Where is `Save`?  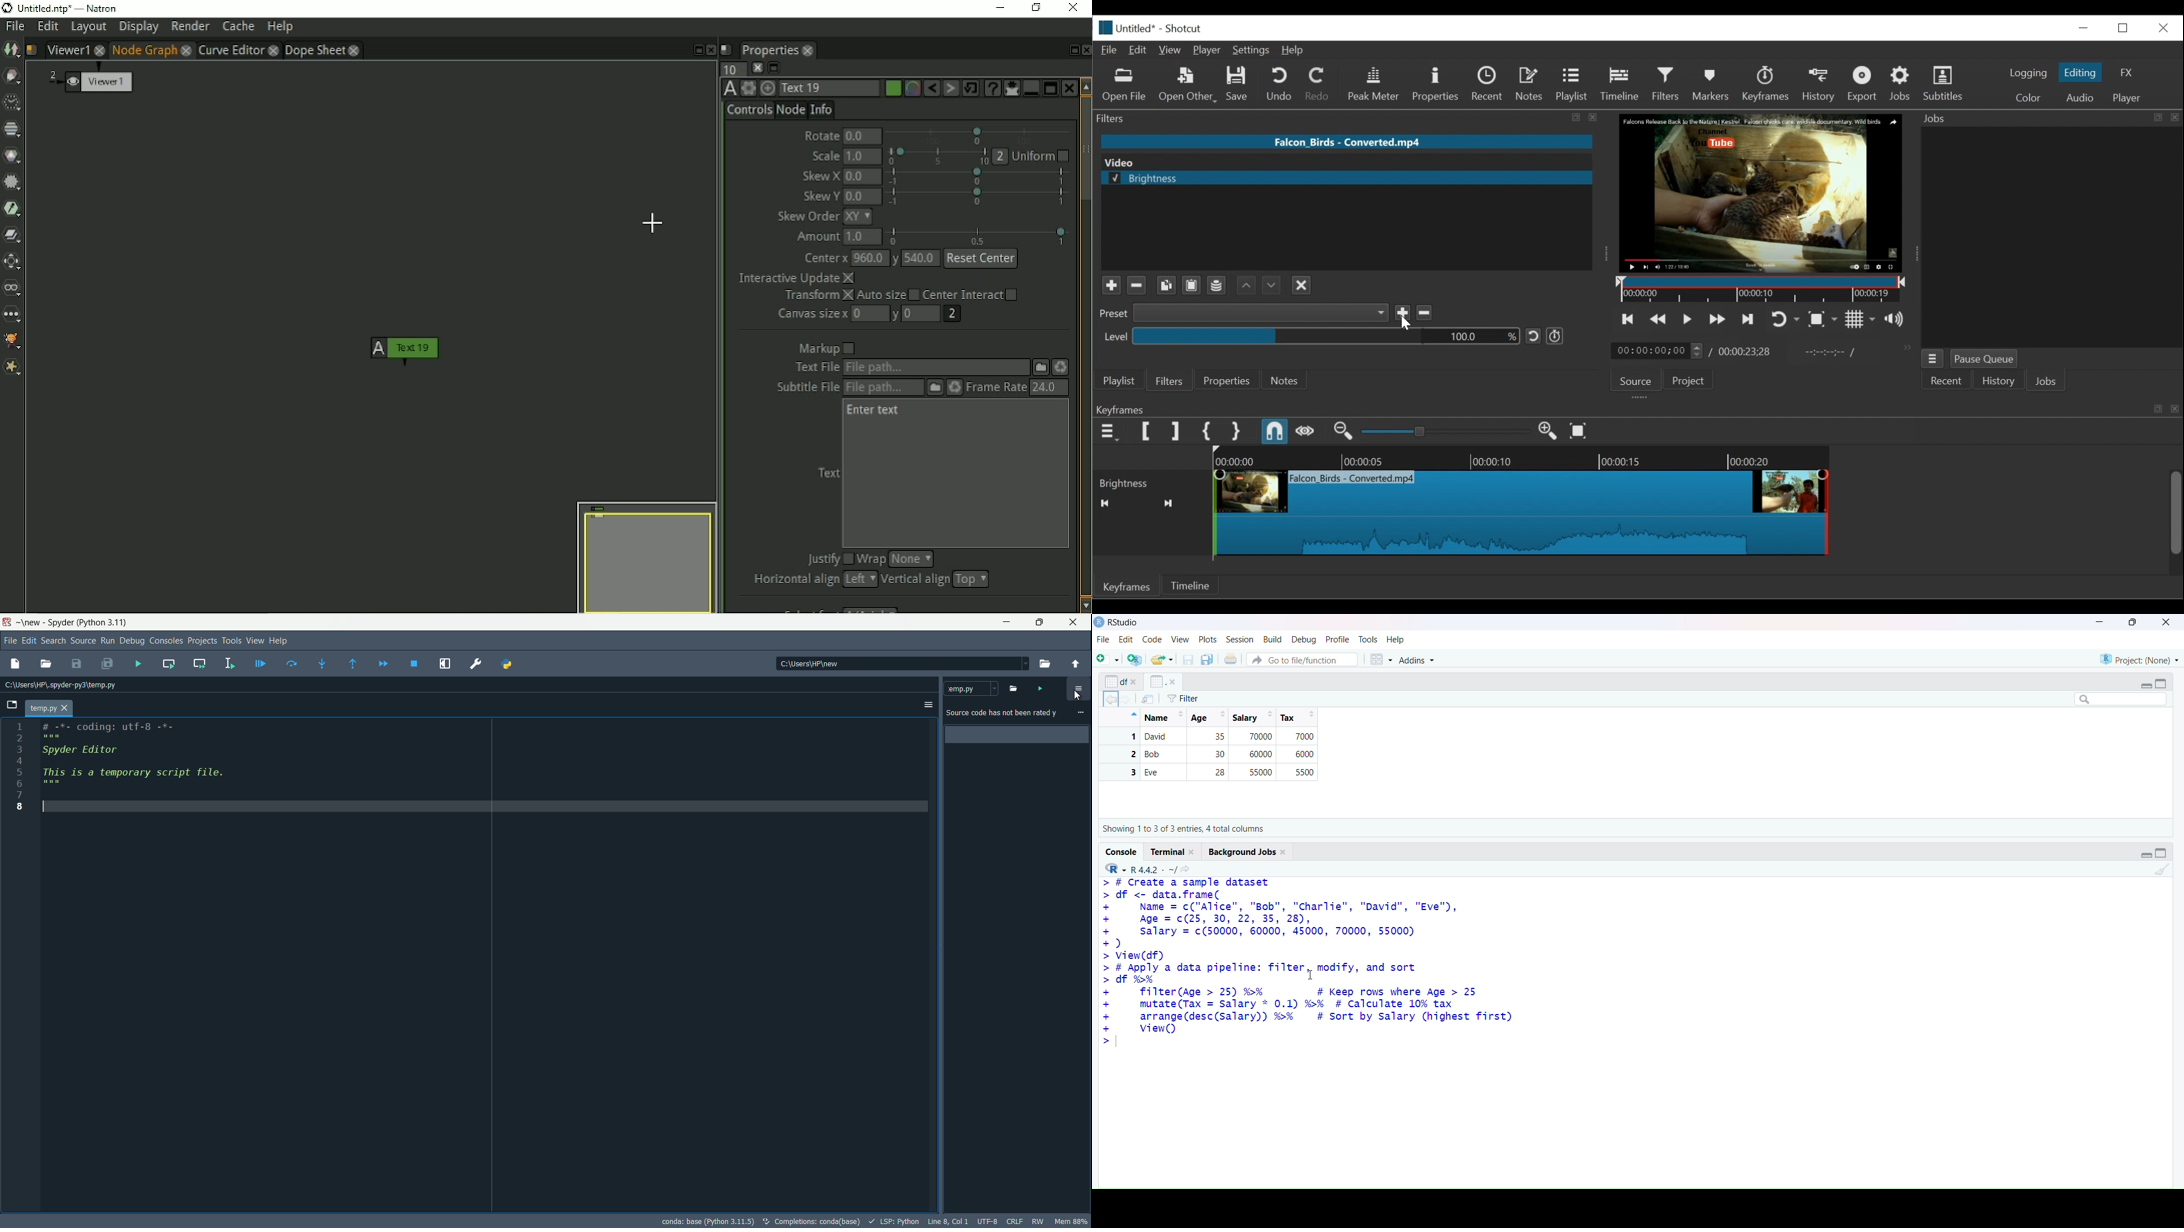 Save is located at coordinates (1237, 84).